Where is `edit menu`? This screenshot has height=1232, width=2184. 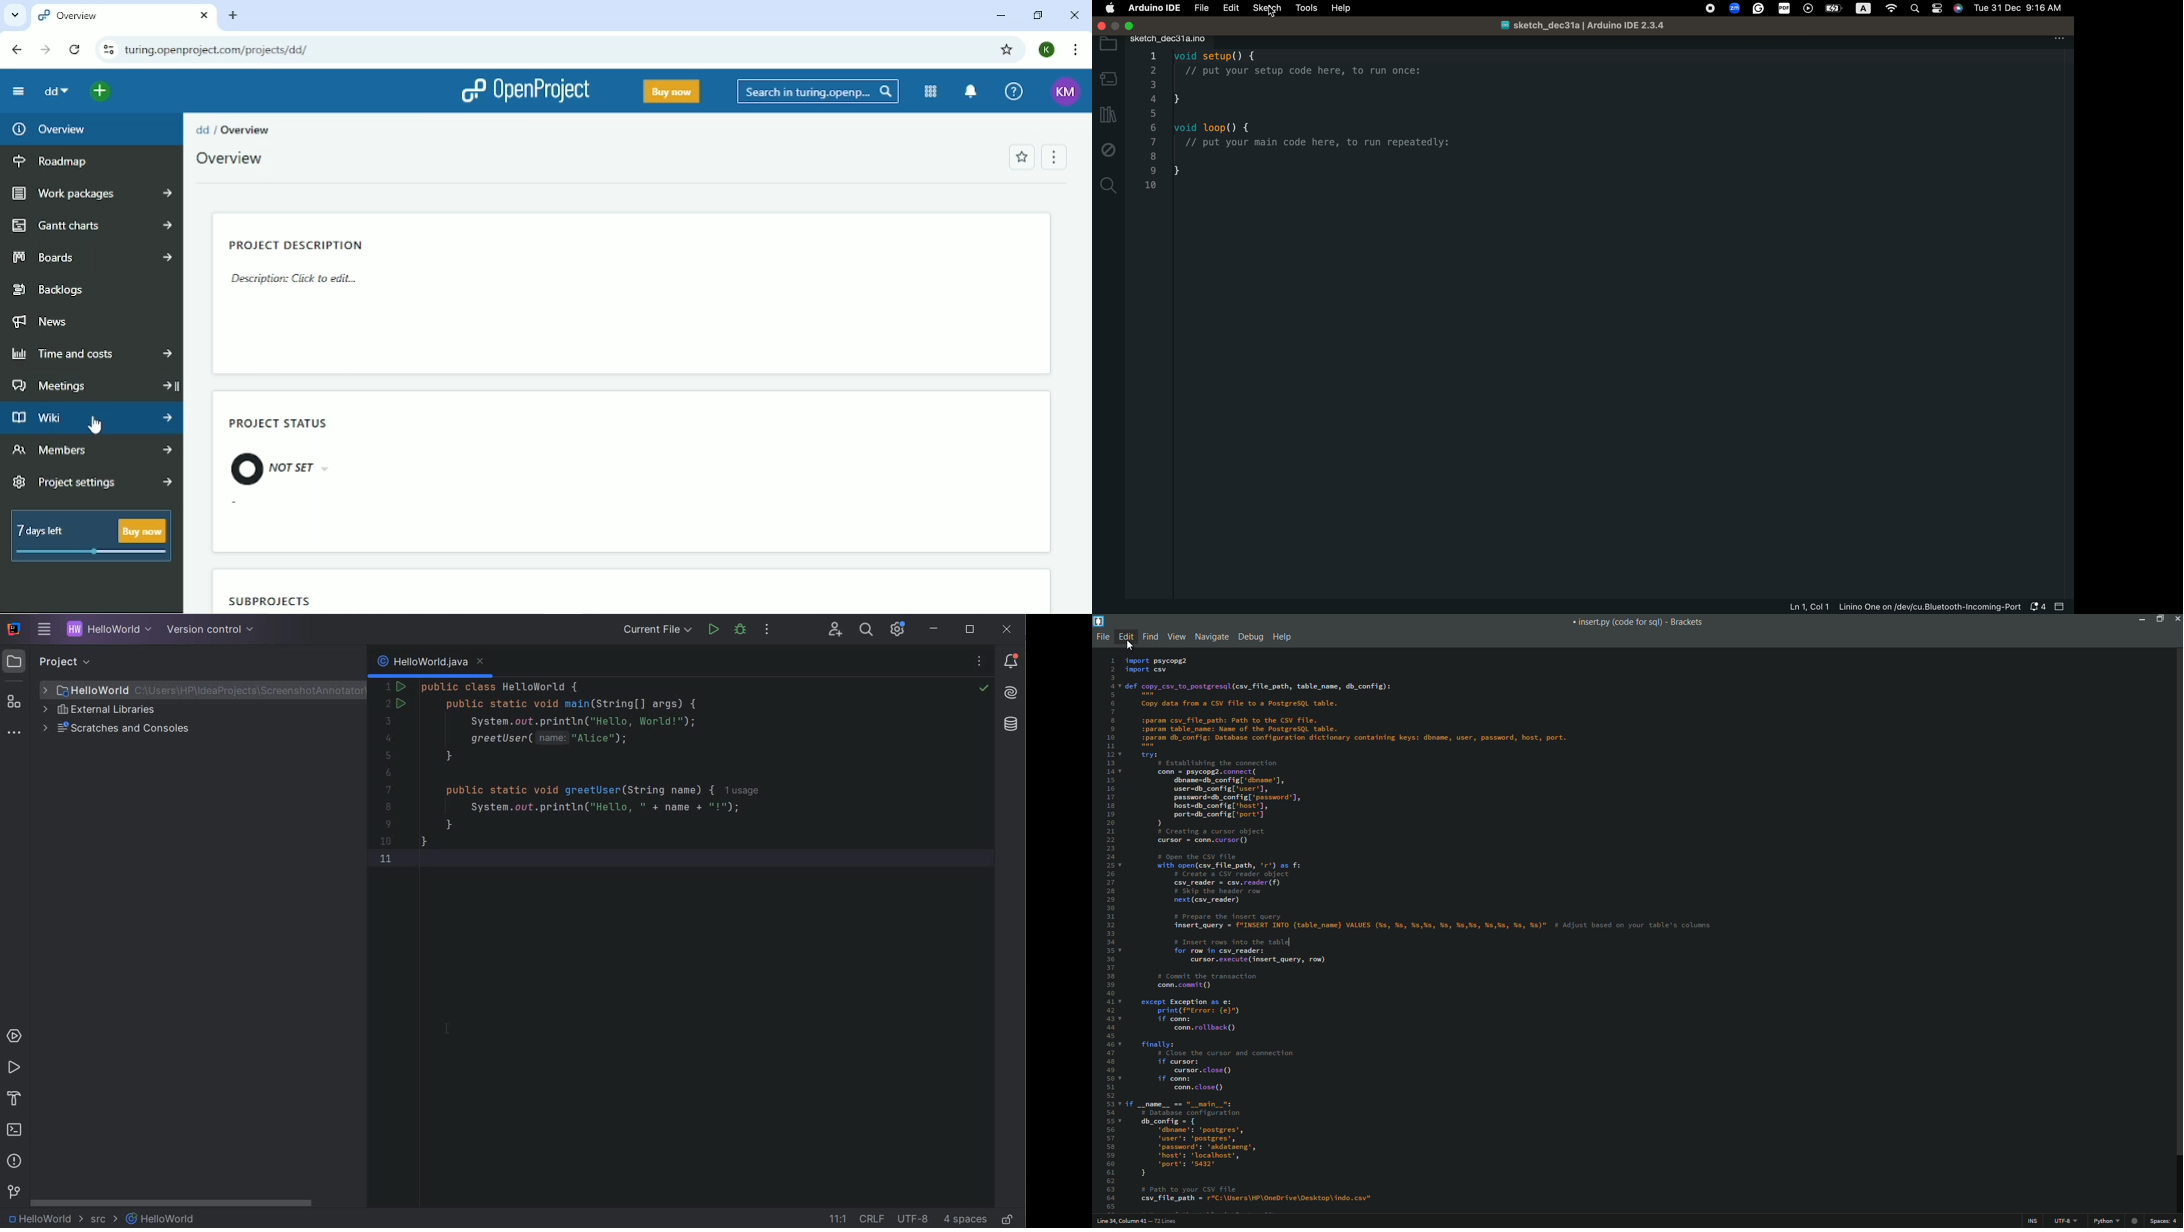
edit menu is located at coordinates (1126, 636).